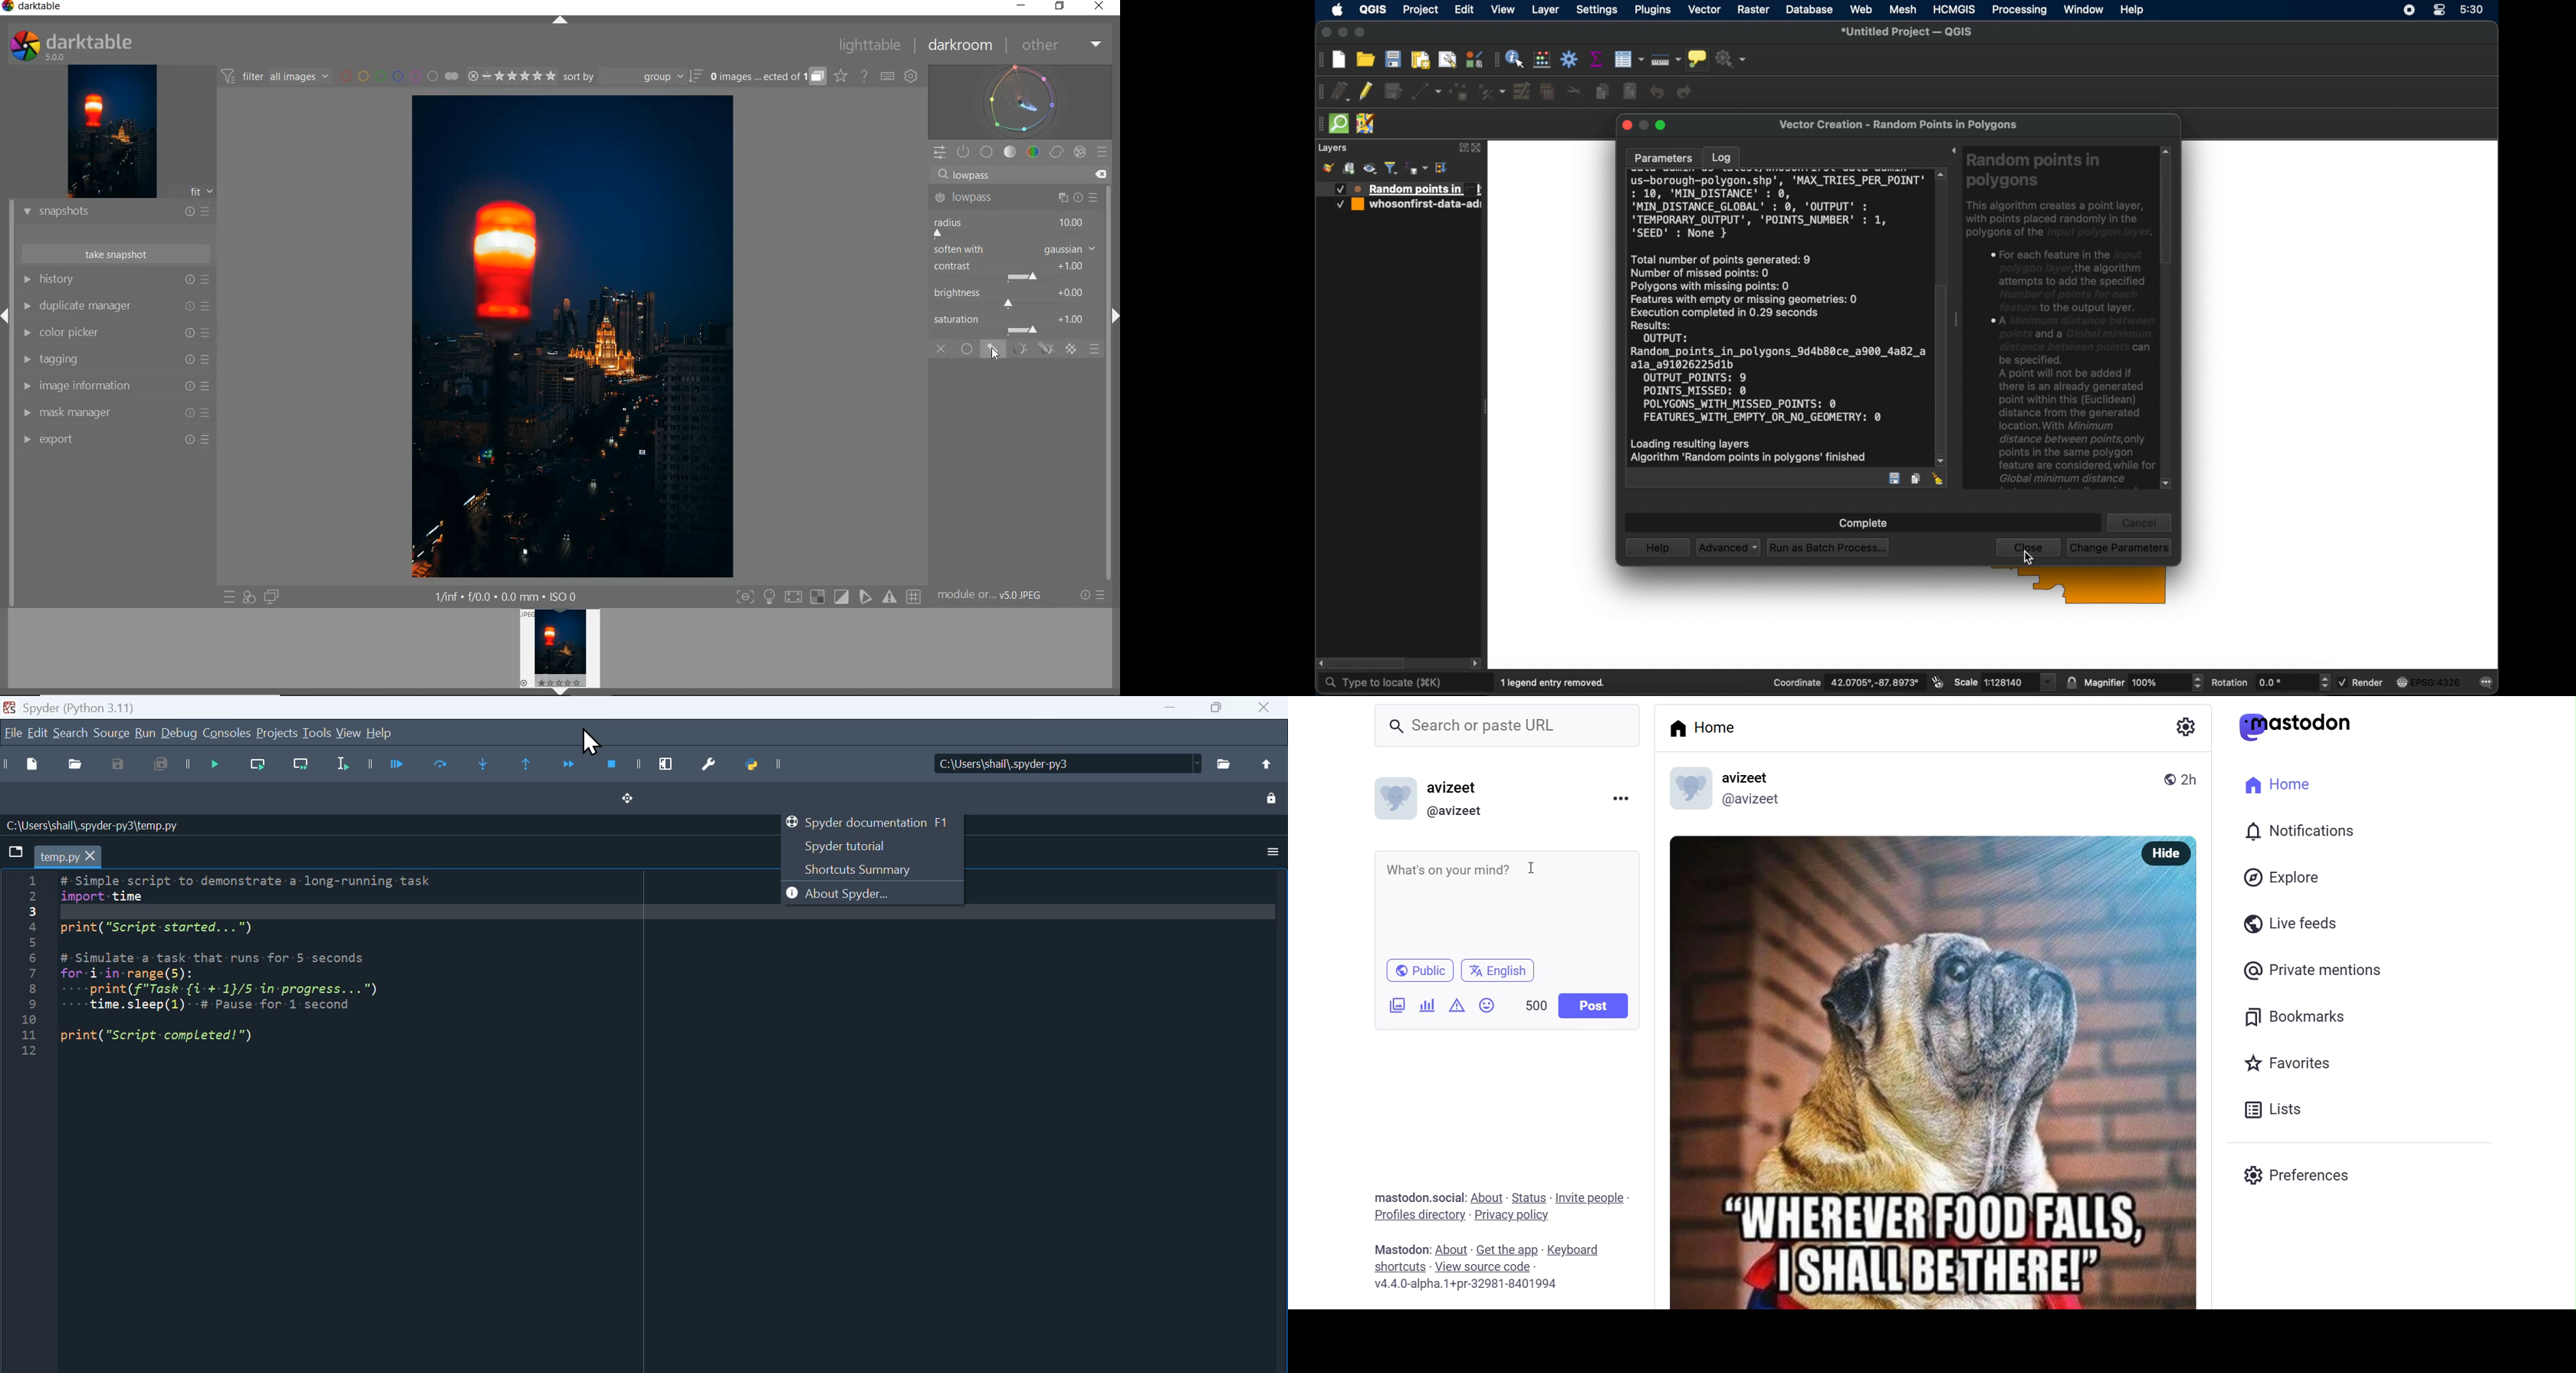 This screenshot has width=2576, height=1400. Describe the element at coordinates (180, 736) in the screenshot. I see `Debug` at that location.